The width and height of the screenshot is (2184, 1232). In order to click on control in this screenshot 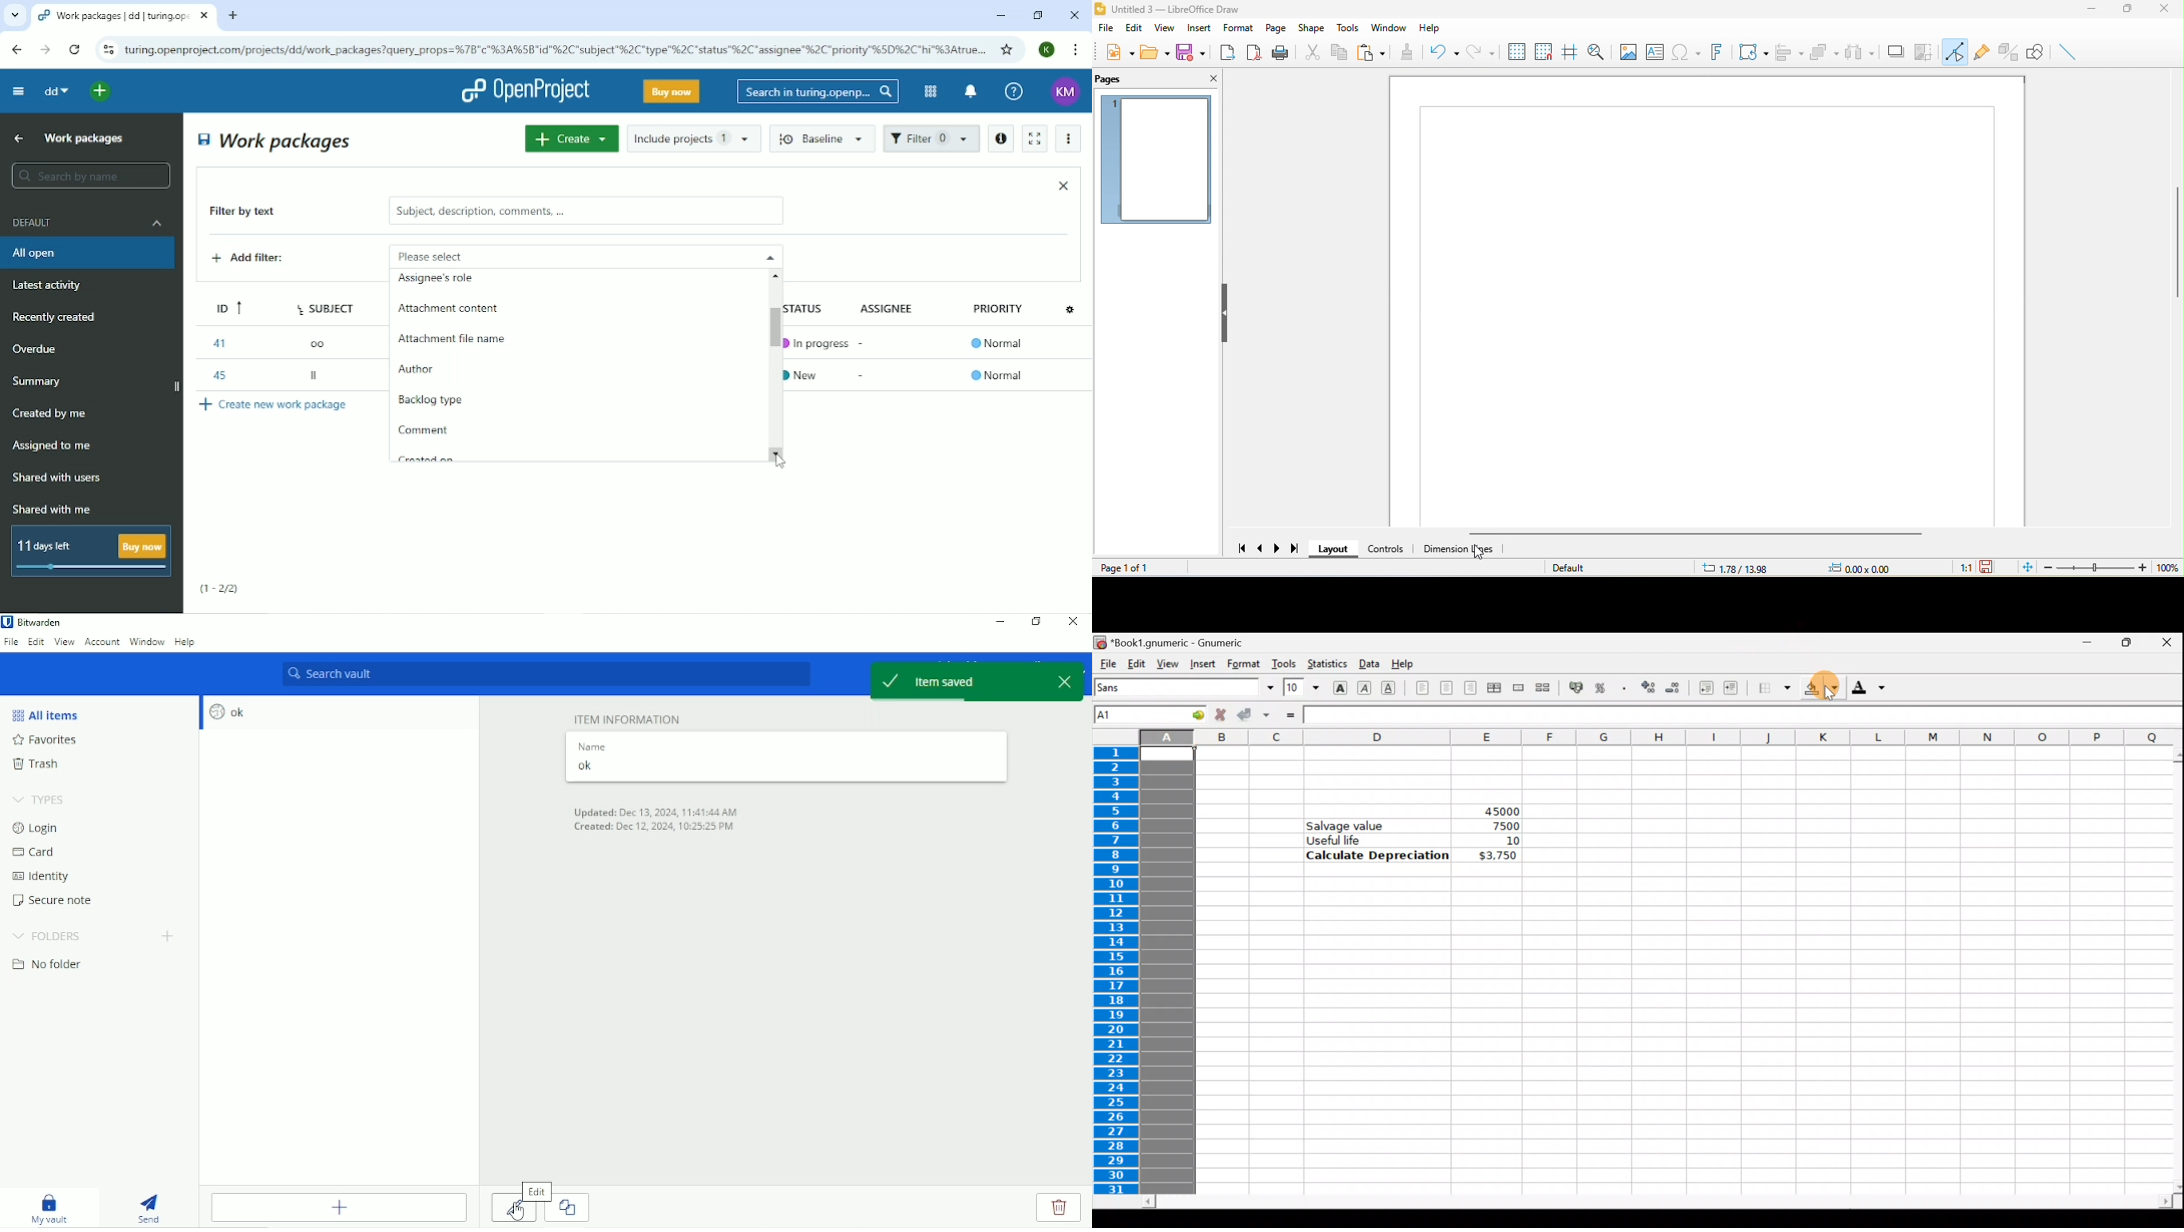, I will do `click(1387, 549)`.